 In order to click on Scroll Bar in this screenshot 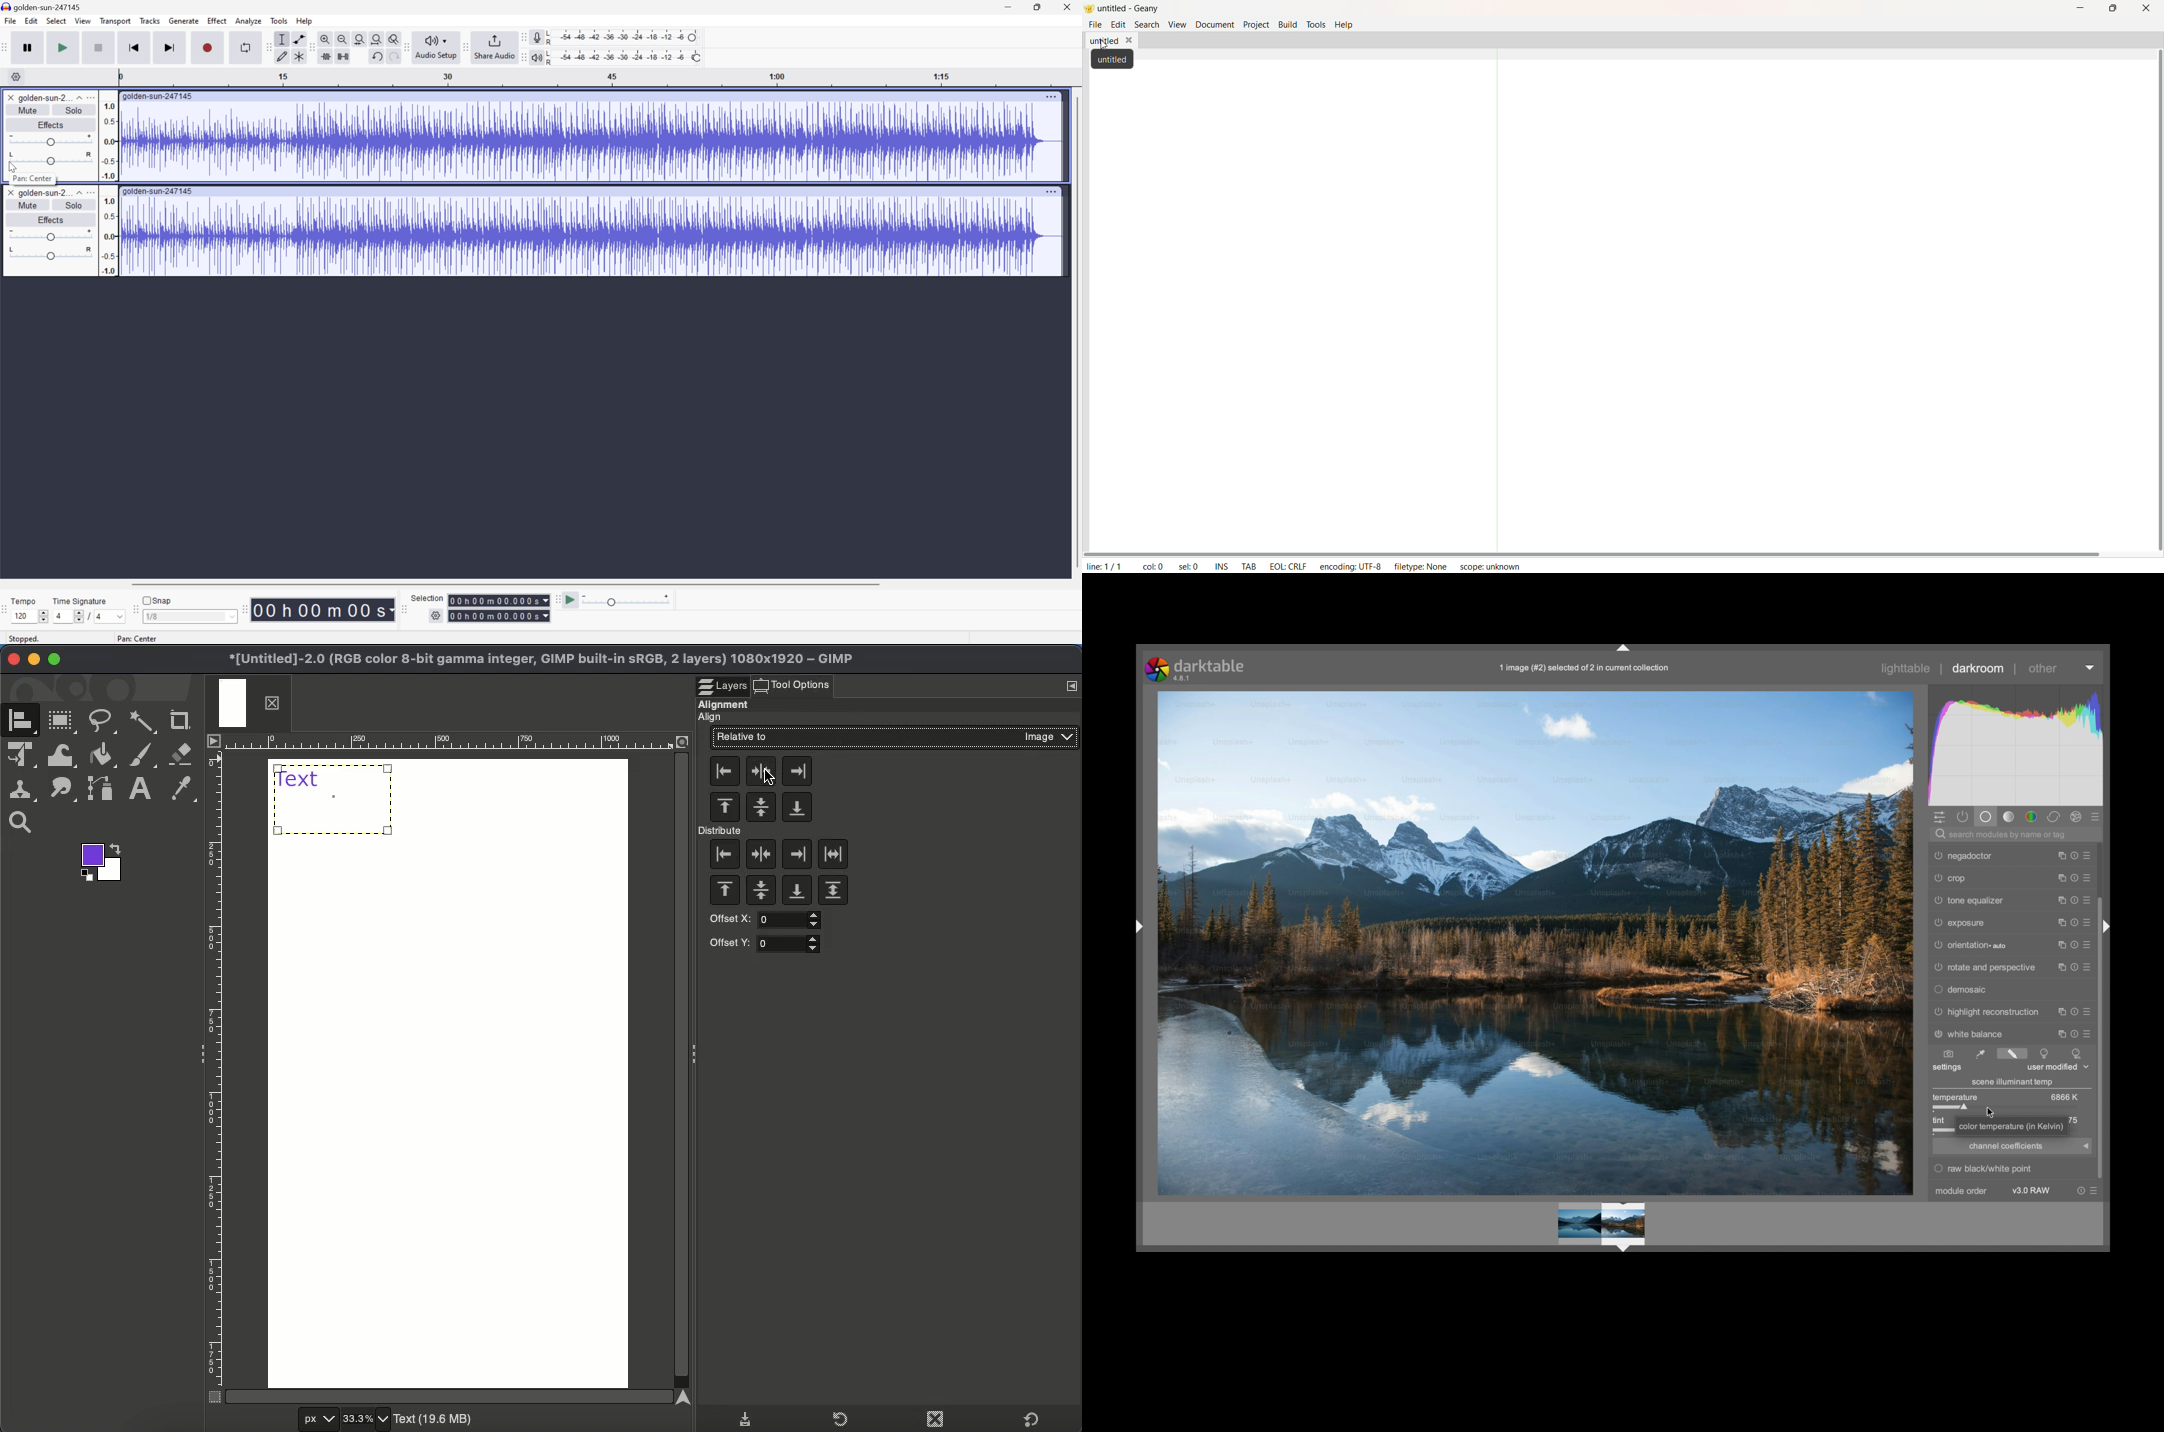, I will do `click(507, 584)`.